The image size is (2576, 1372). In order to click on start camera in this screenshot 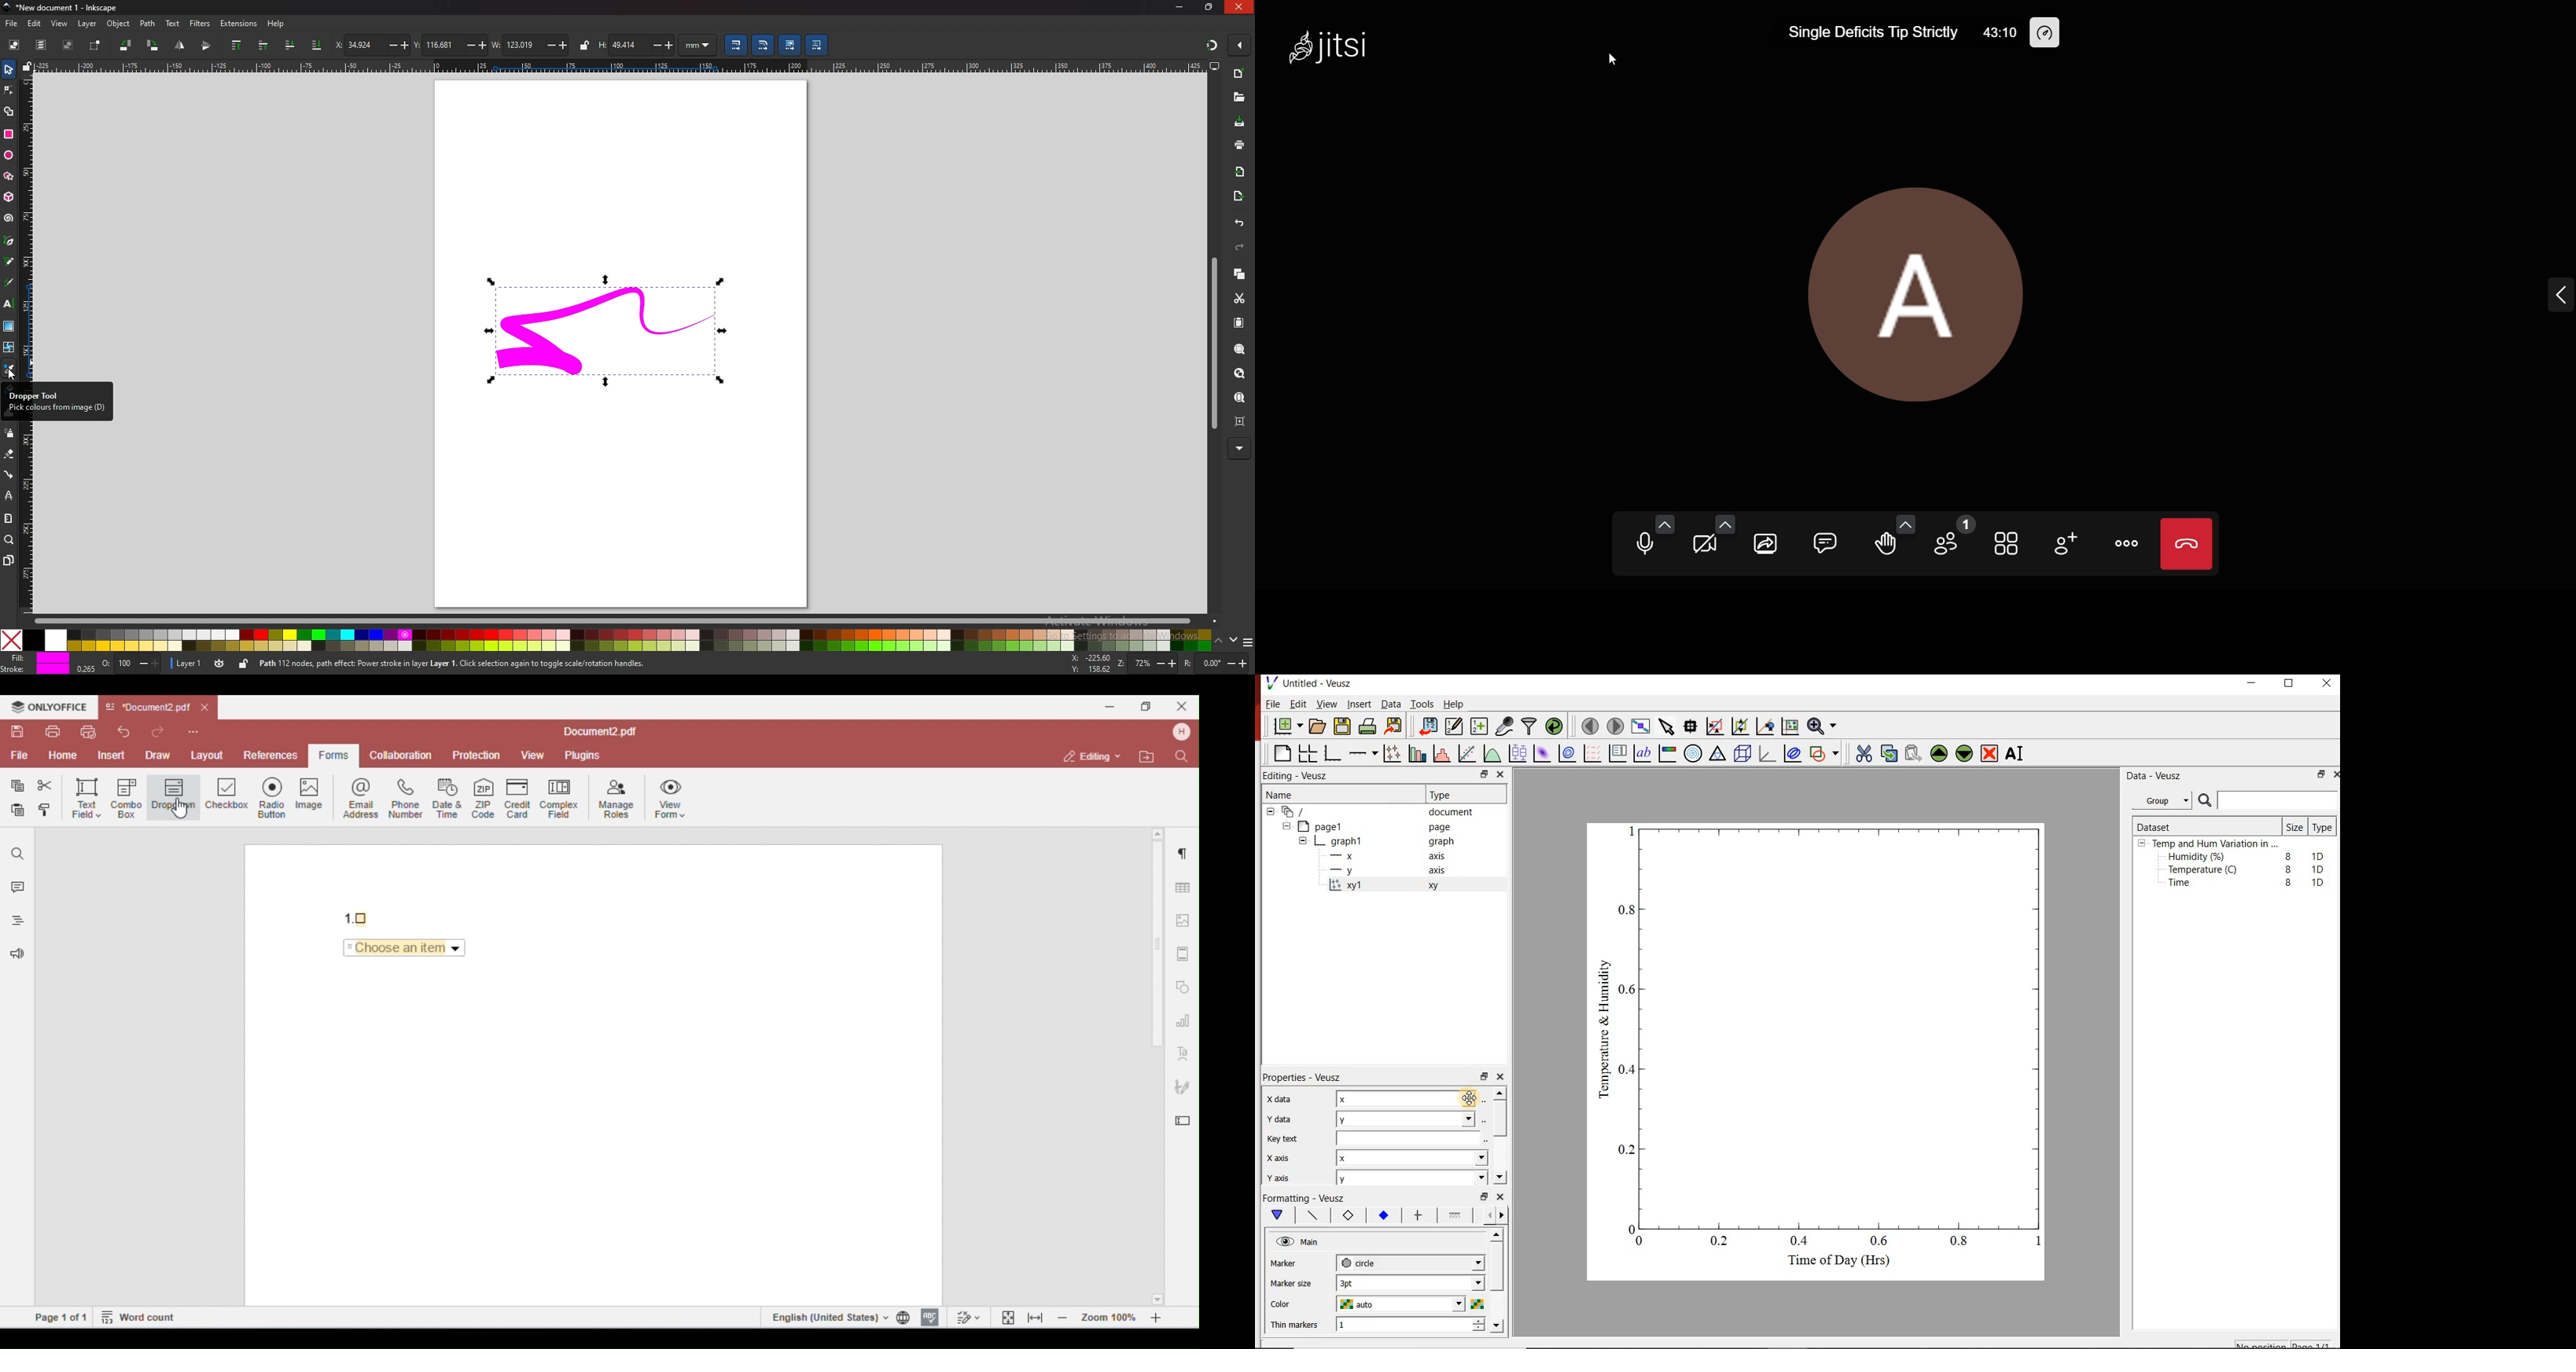, I will do `click(1702, 545)`.